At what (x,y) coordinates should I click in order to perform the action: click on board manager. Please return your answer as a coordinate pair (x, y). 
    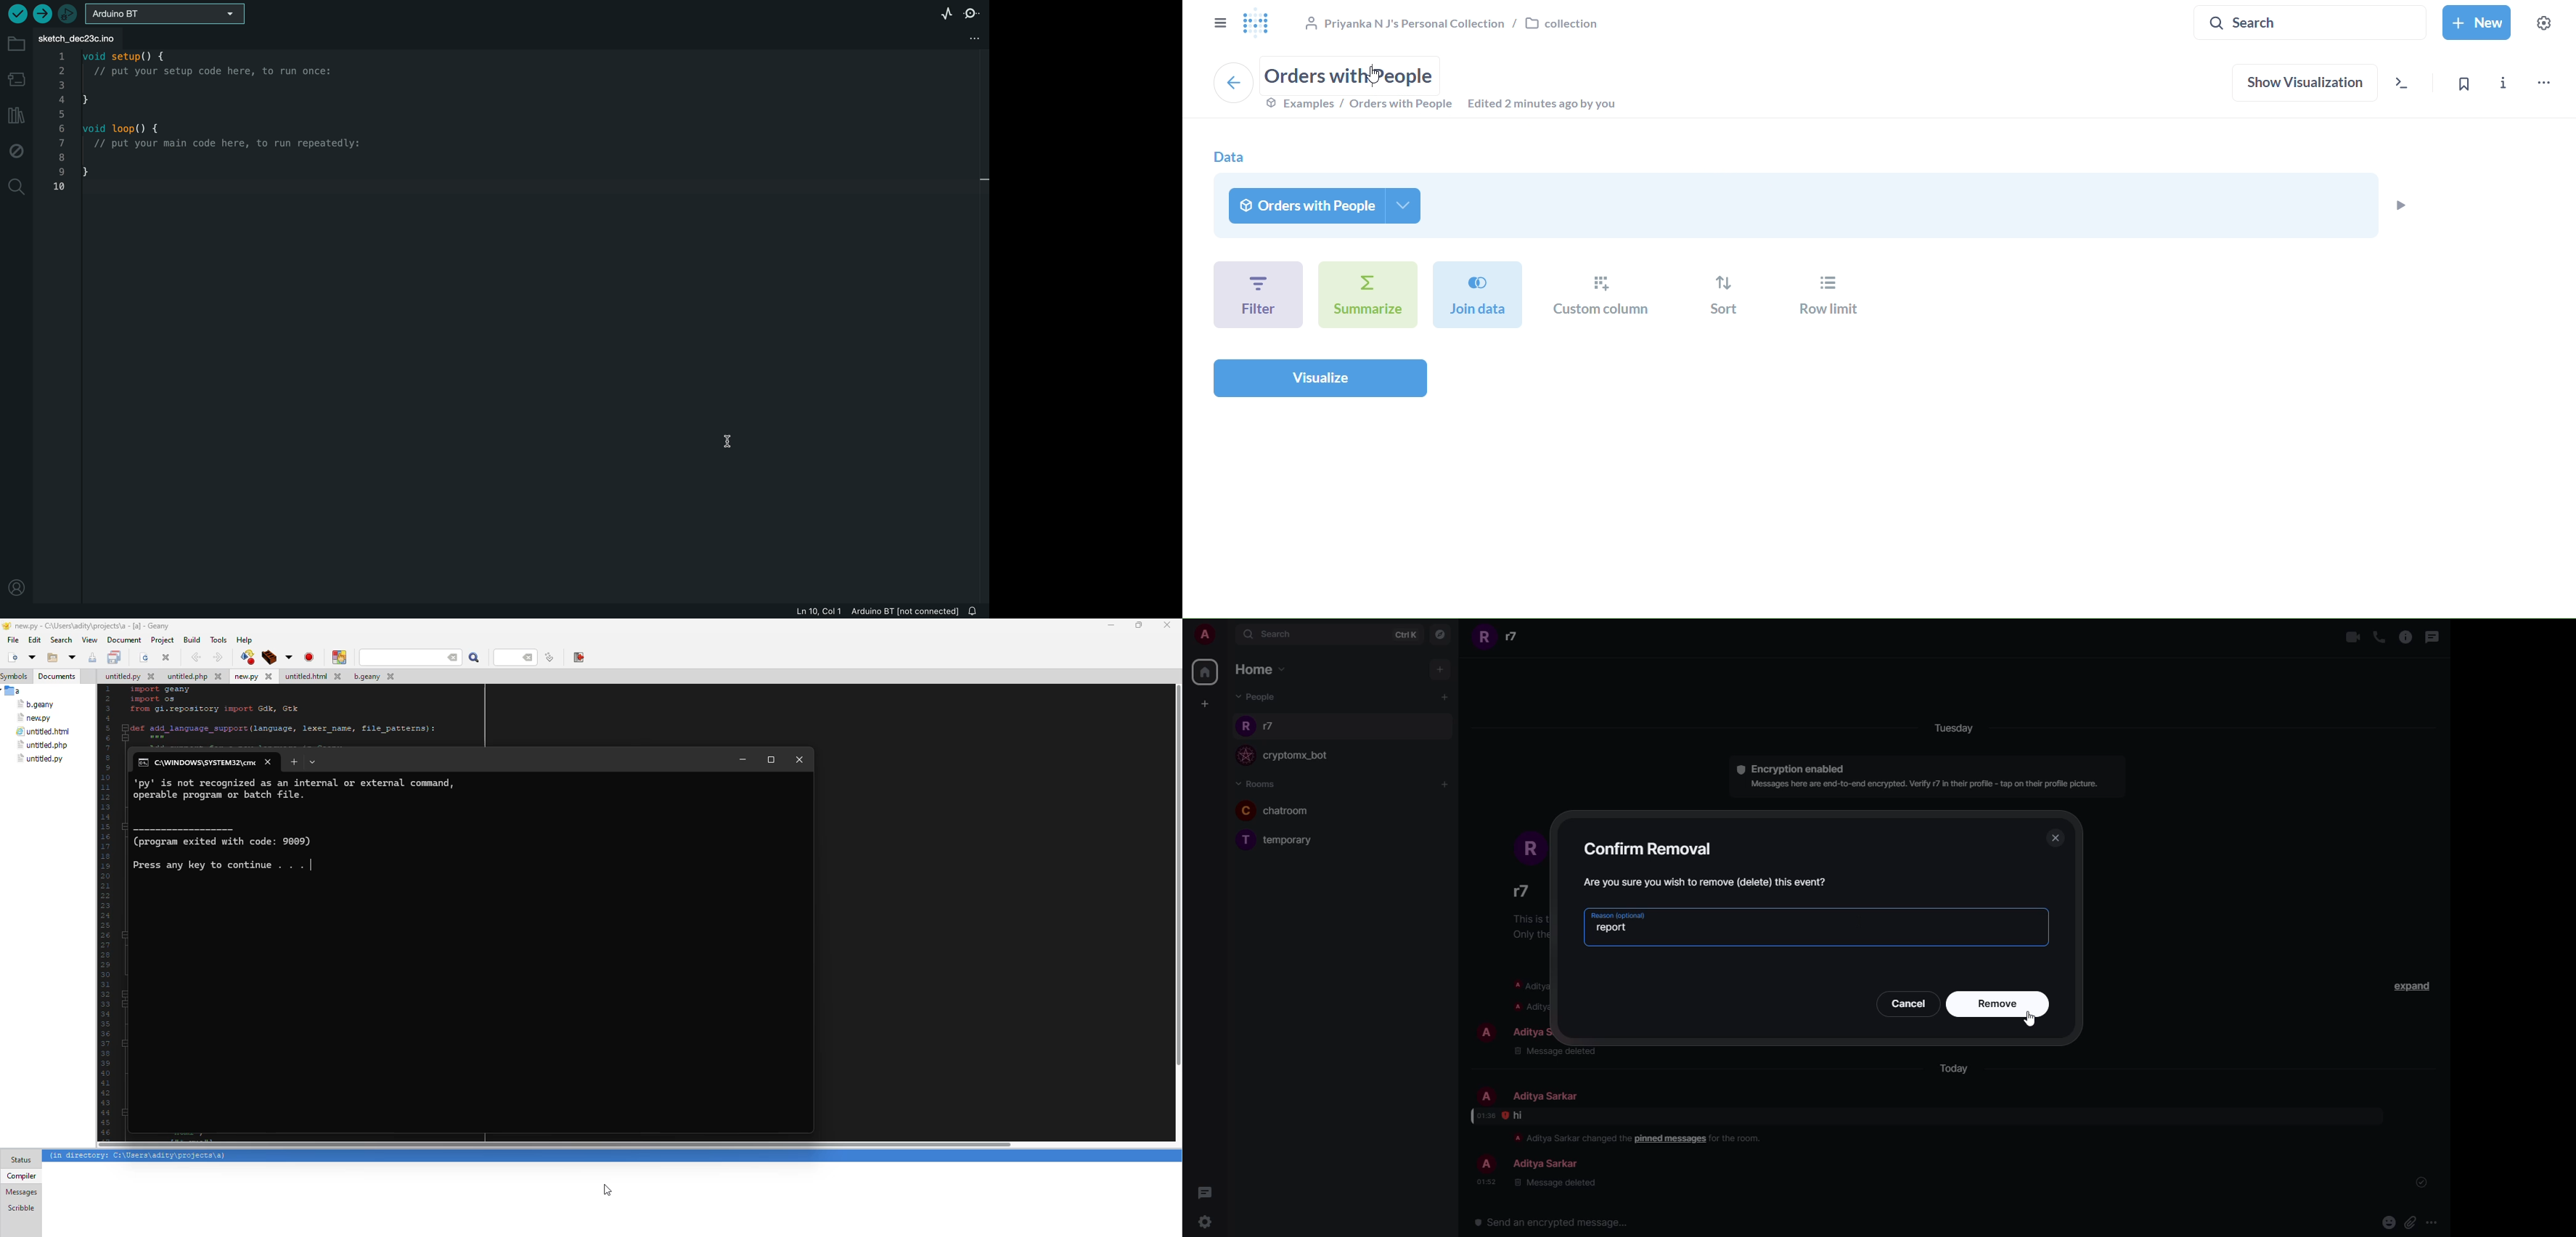
    Looking at the image, I should click on (16, 78).